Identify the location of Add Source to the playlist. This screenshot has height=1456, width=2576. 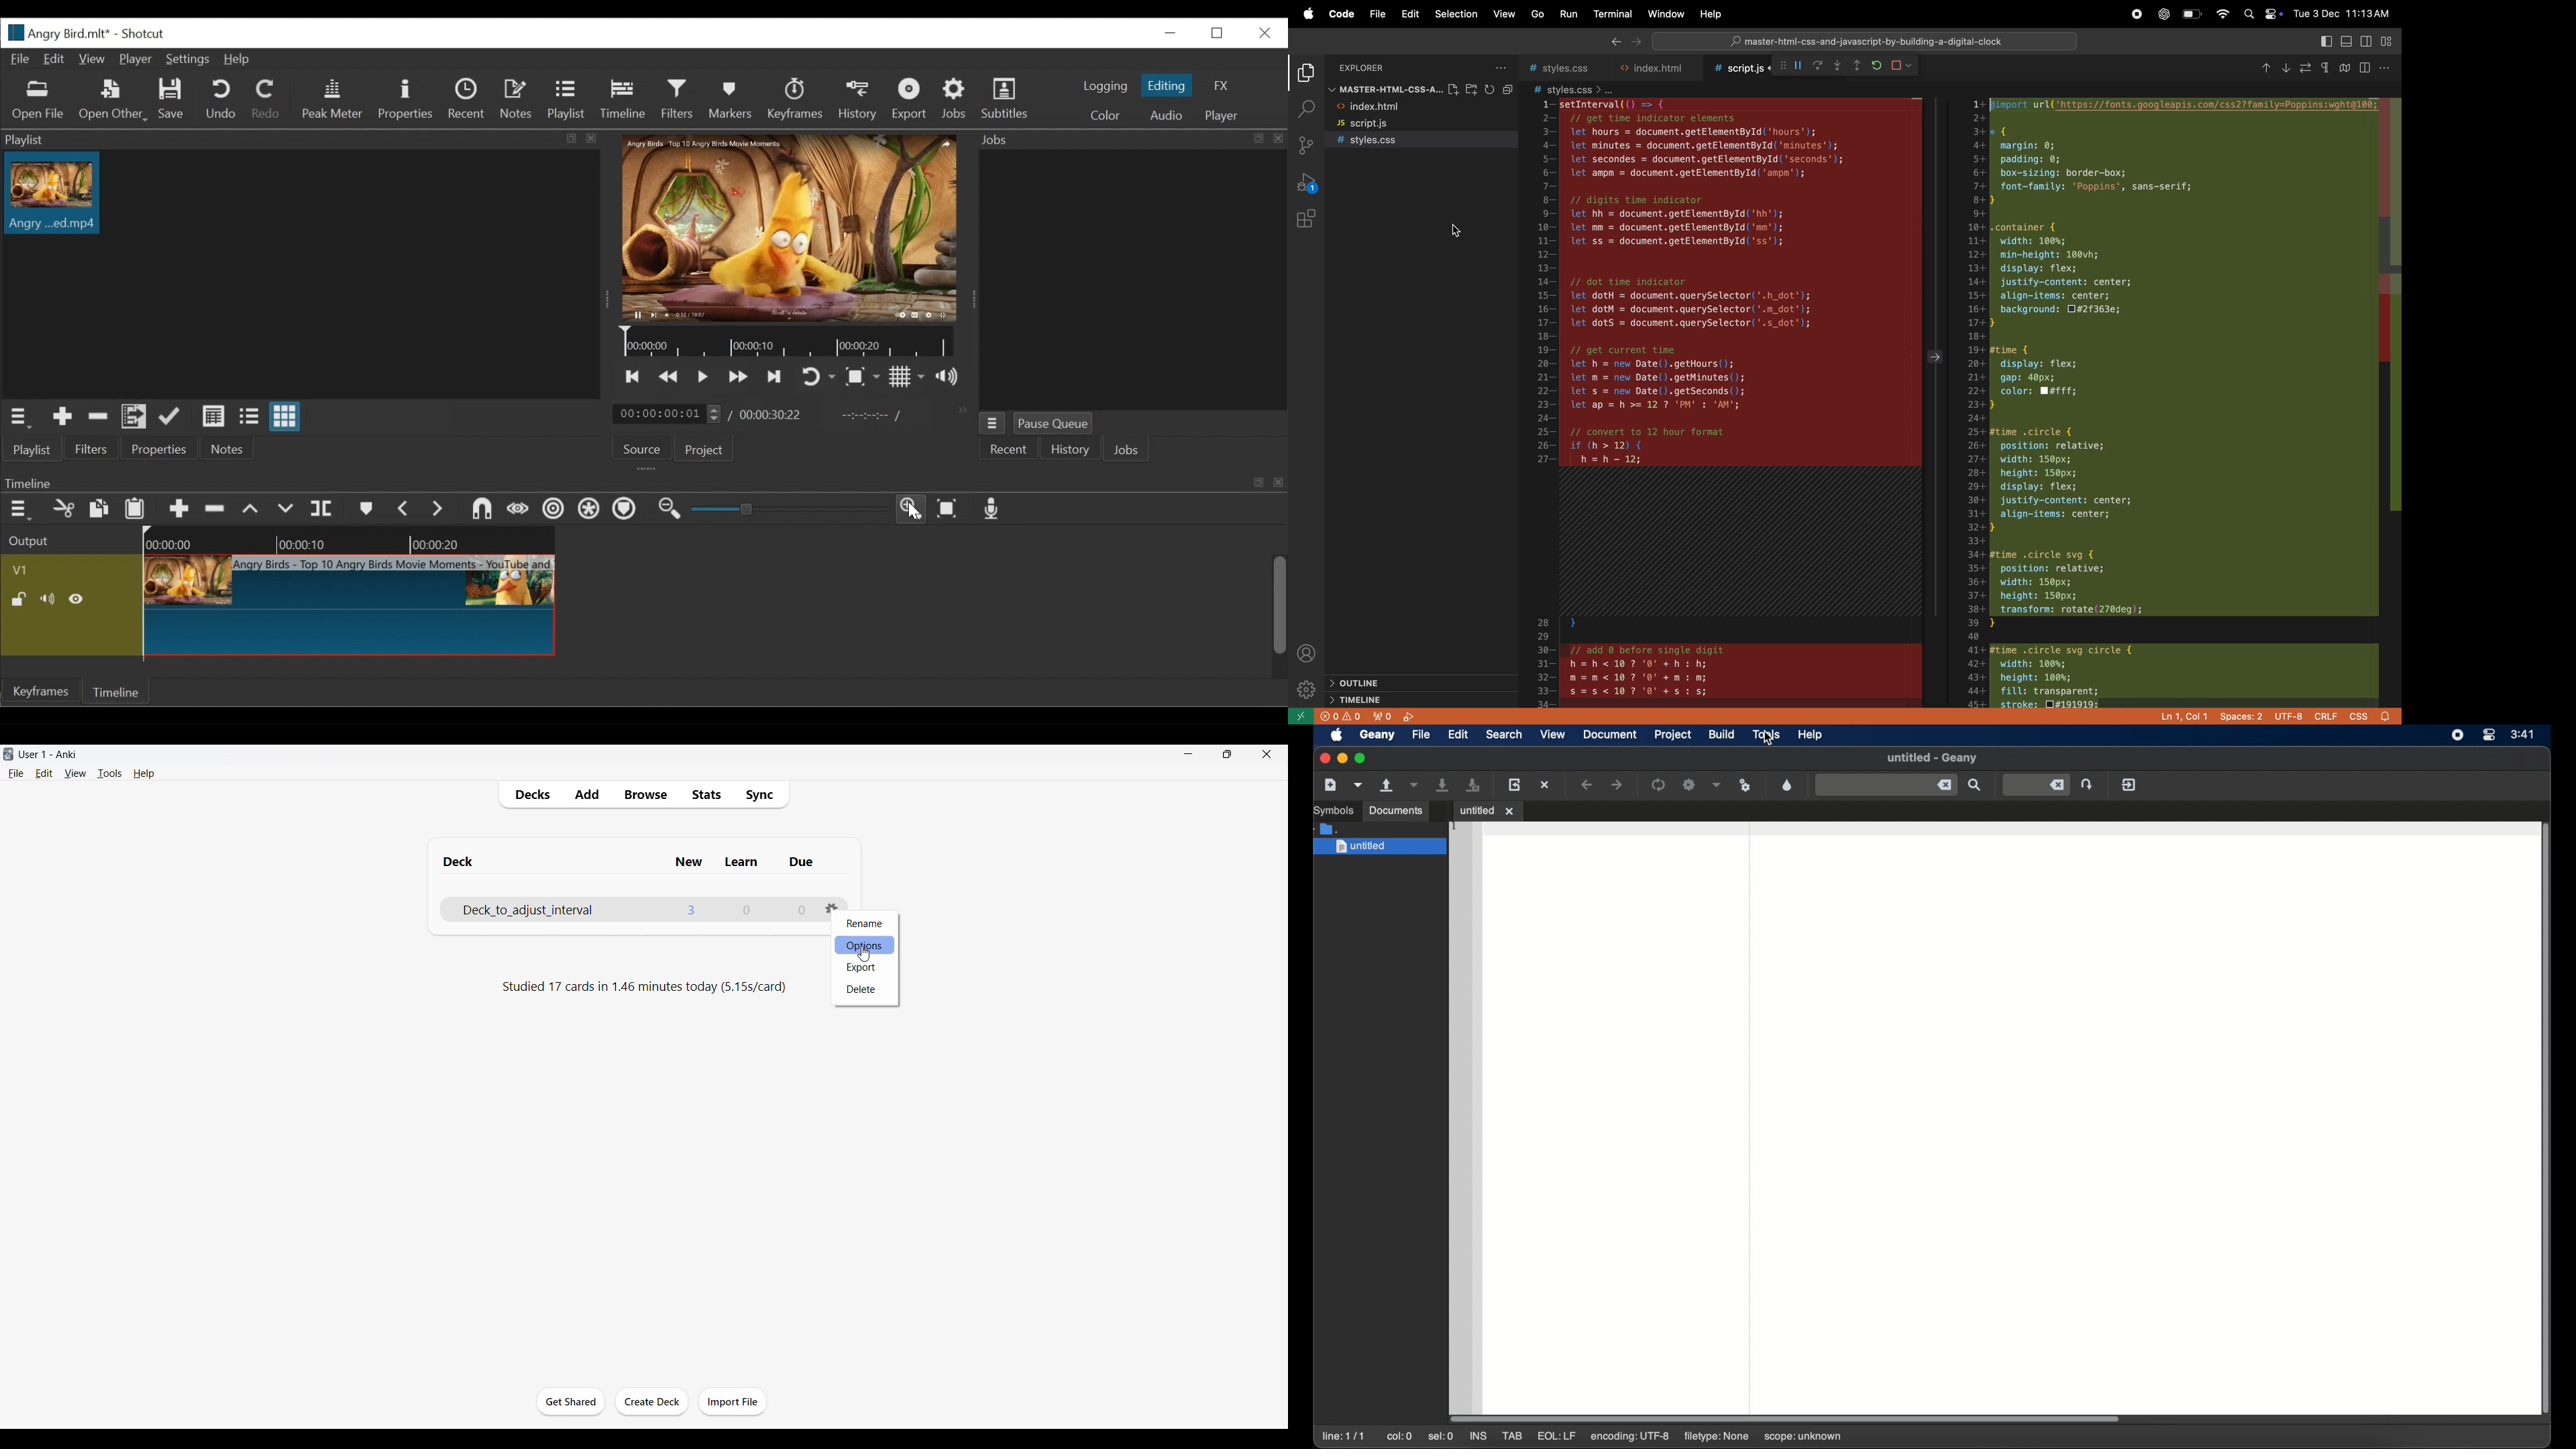
(65, 417).